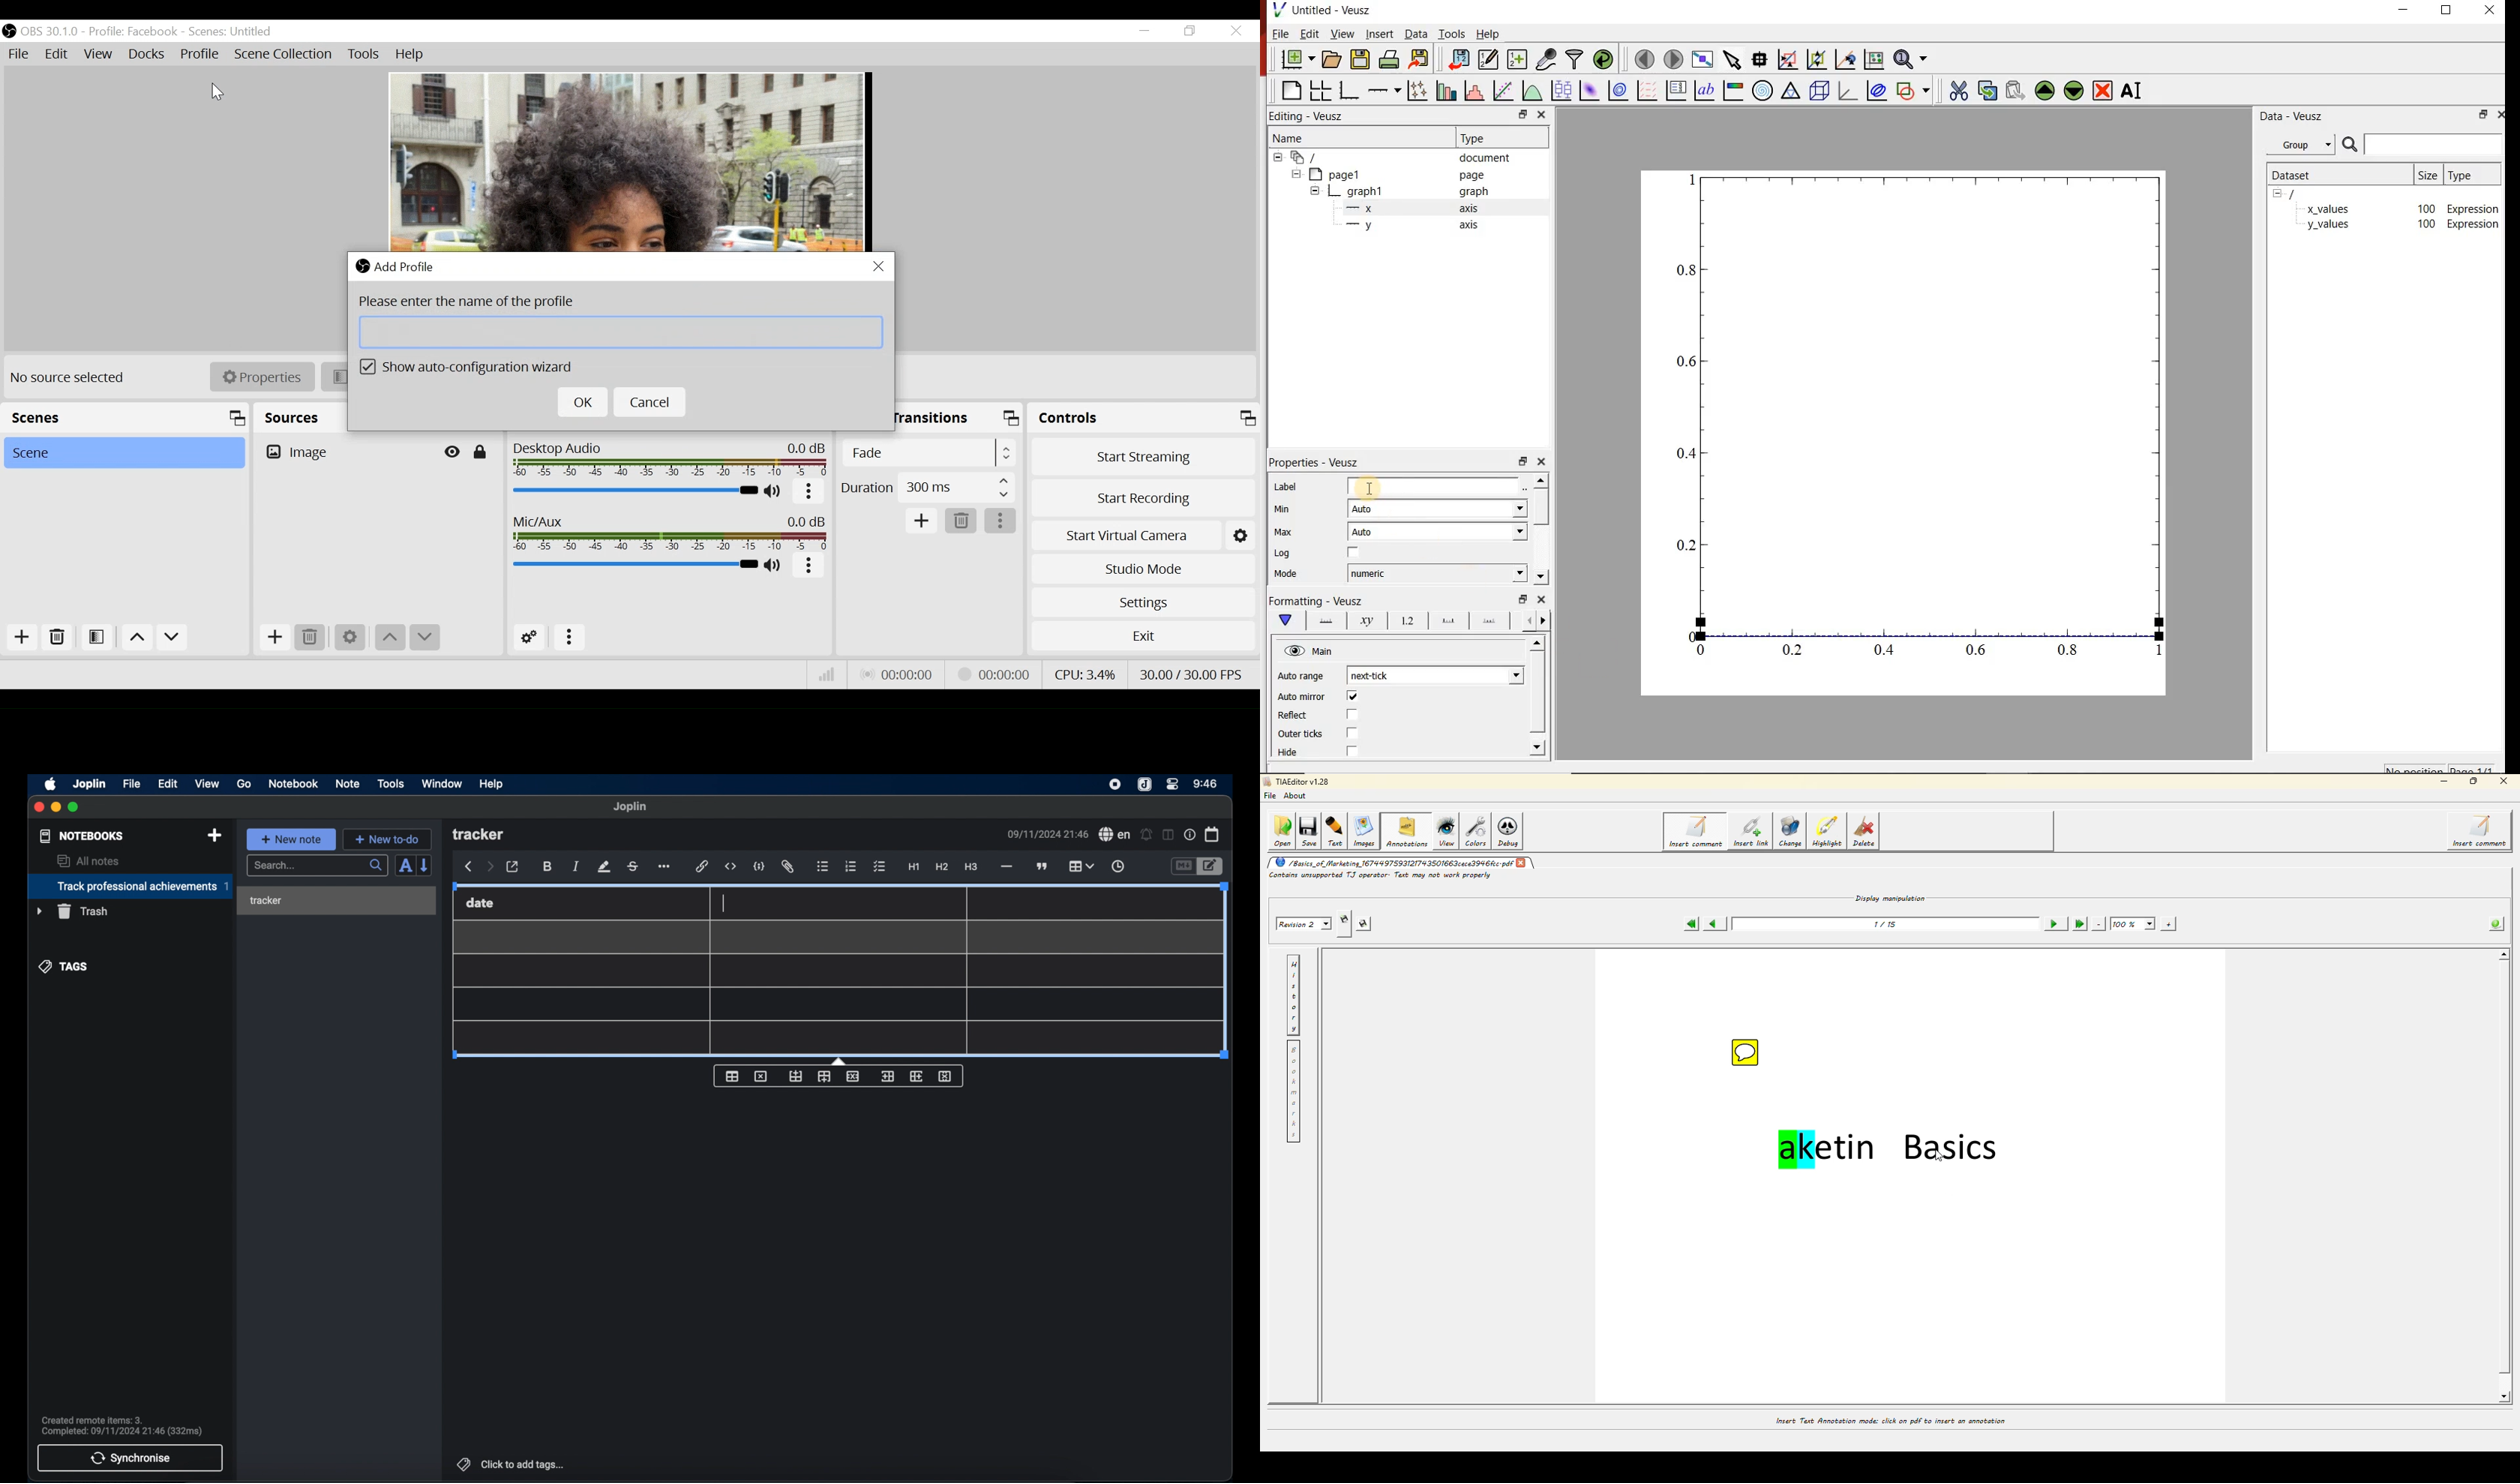 This screenshot has width=2520, height=1484. I want to click on numbered list, so click(851, 866).